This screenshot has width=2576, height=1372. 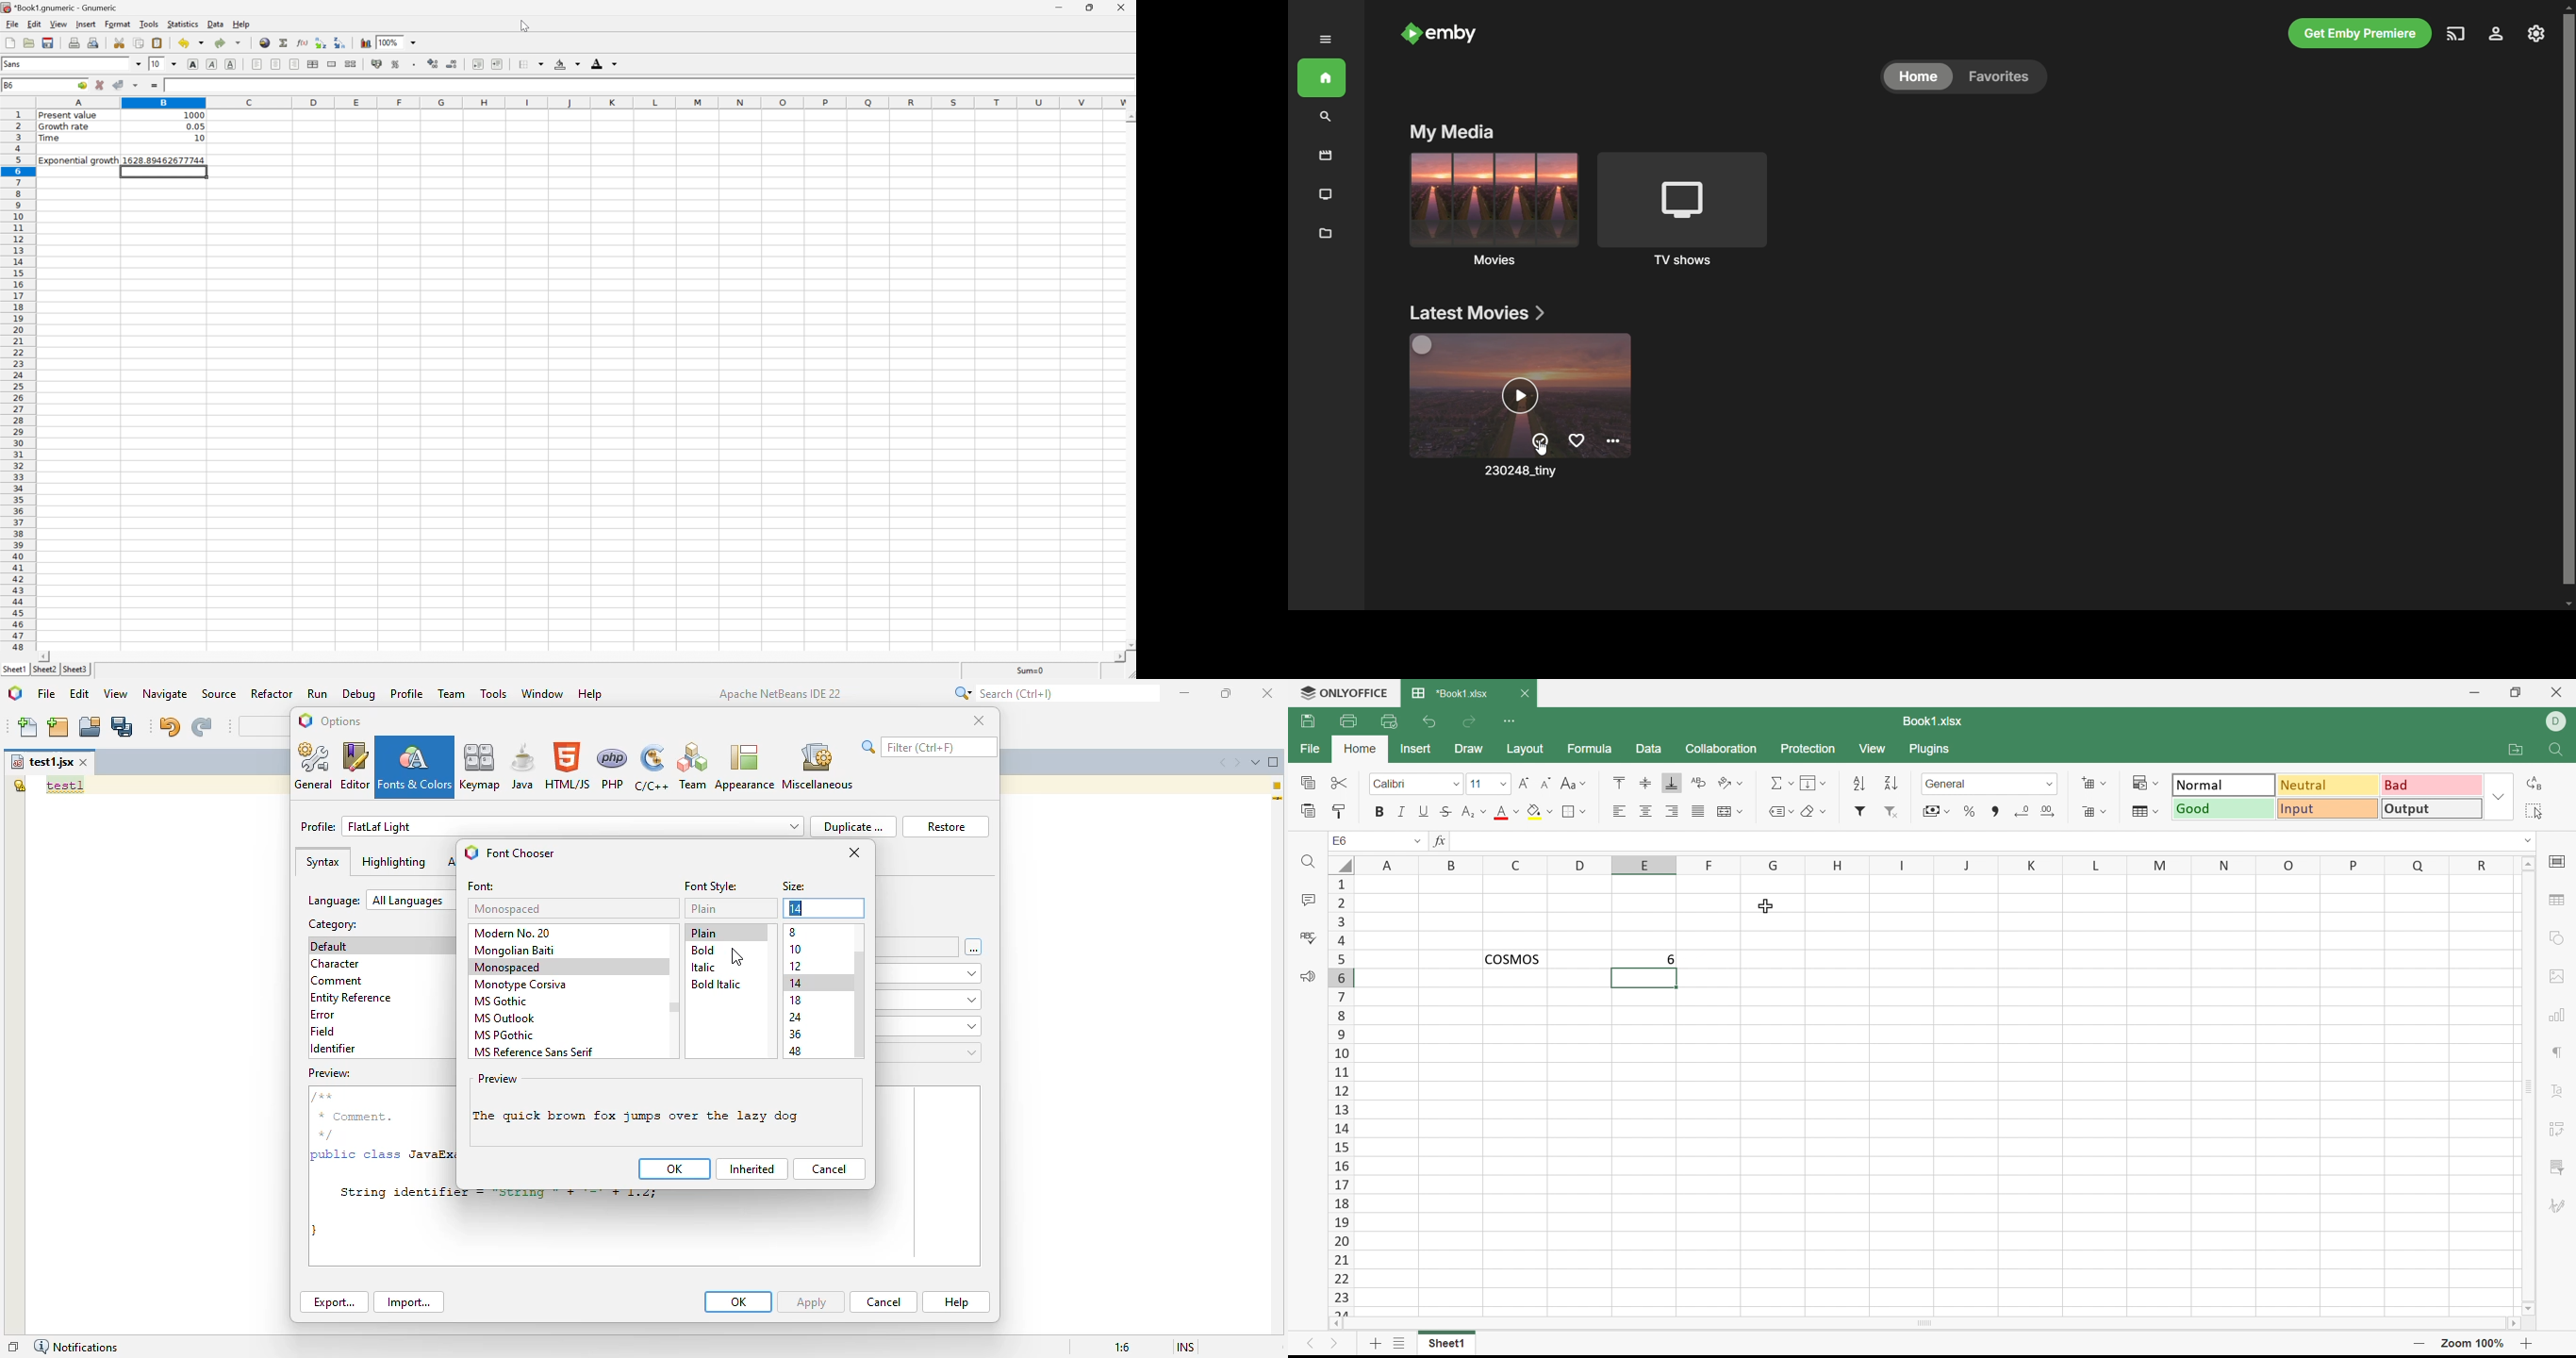 What do you see at coordinates (1860, 811) in the screenshot?
I see `Filter` at bounding box center [1860, 811].